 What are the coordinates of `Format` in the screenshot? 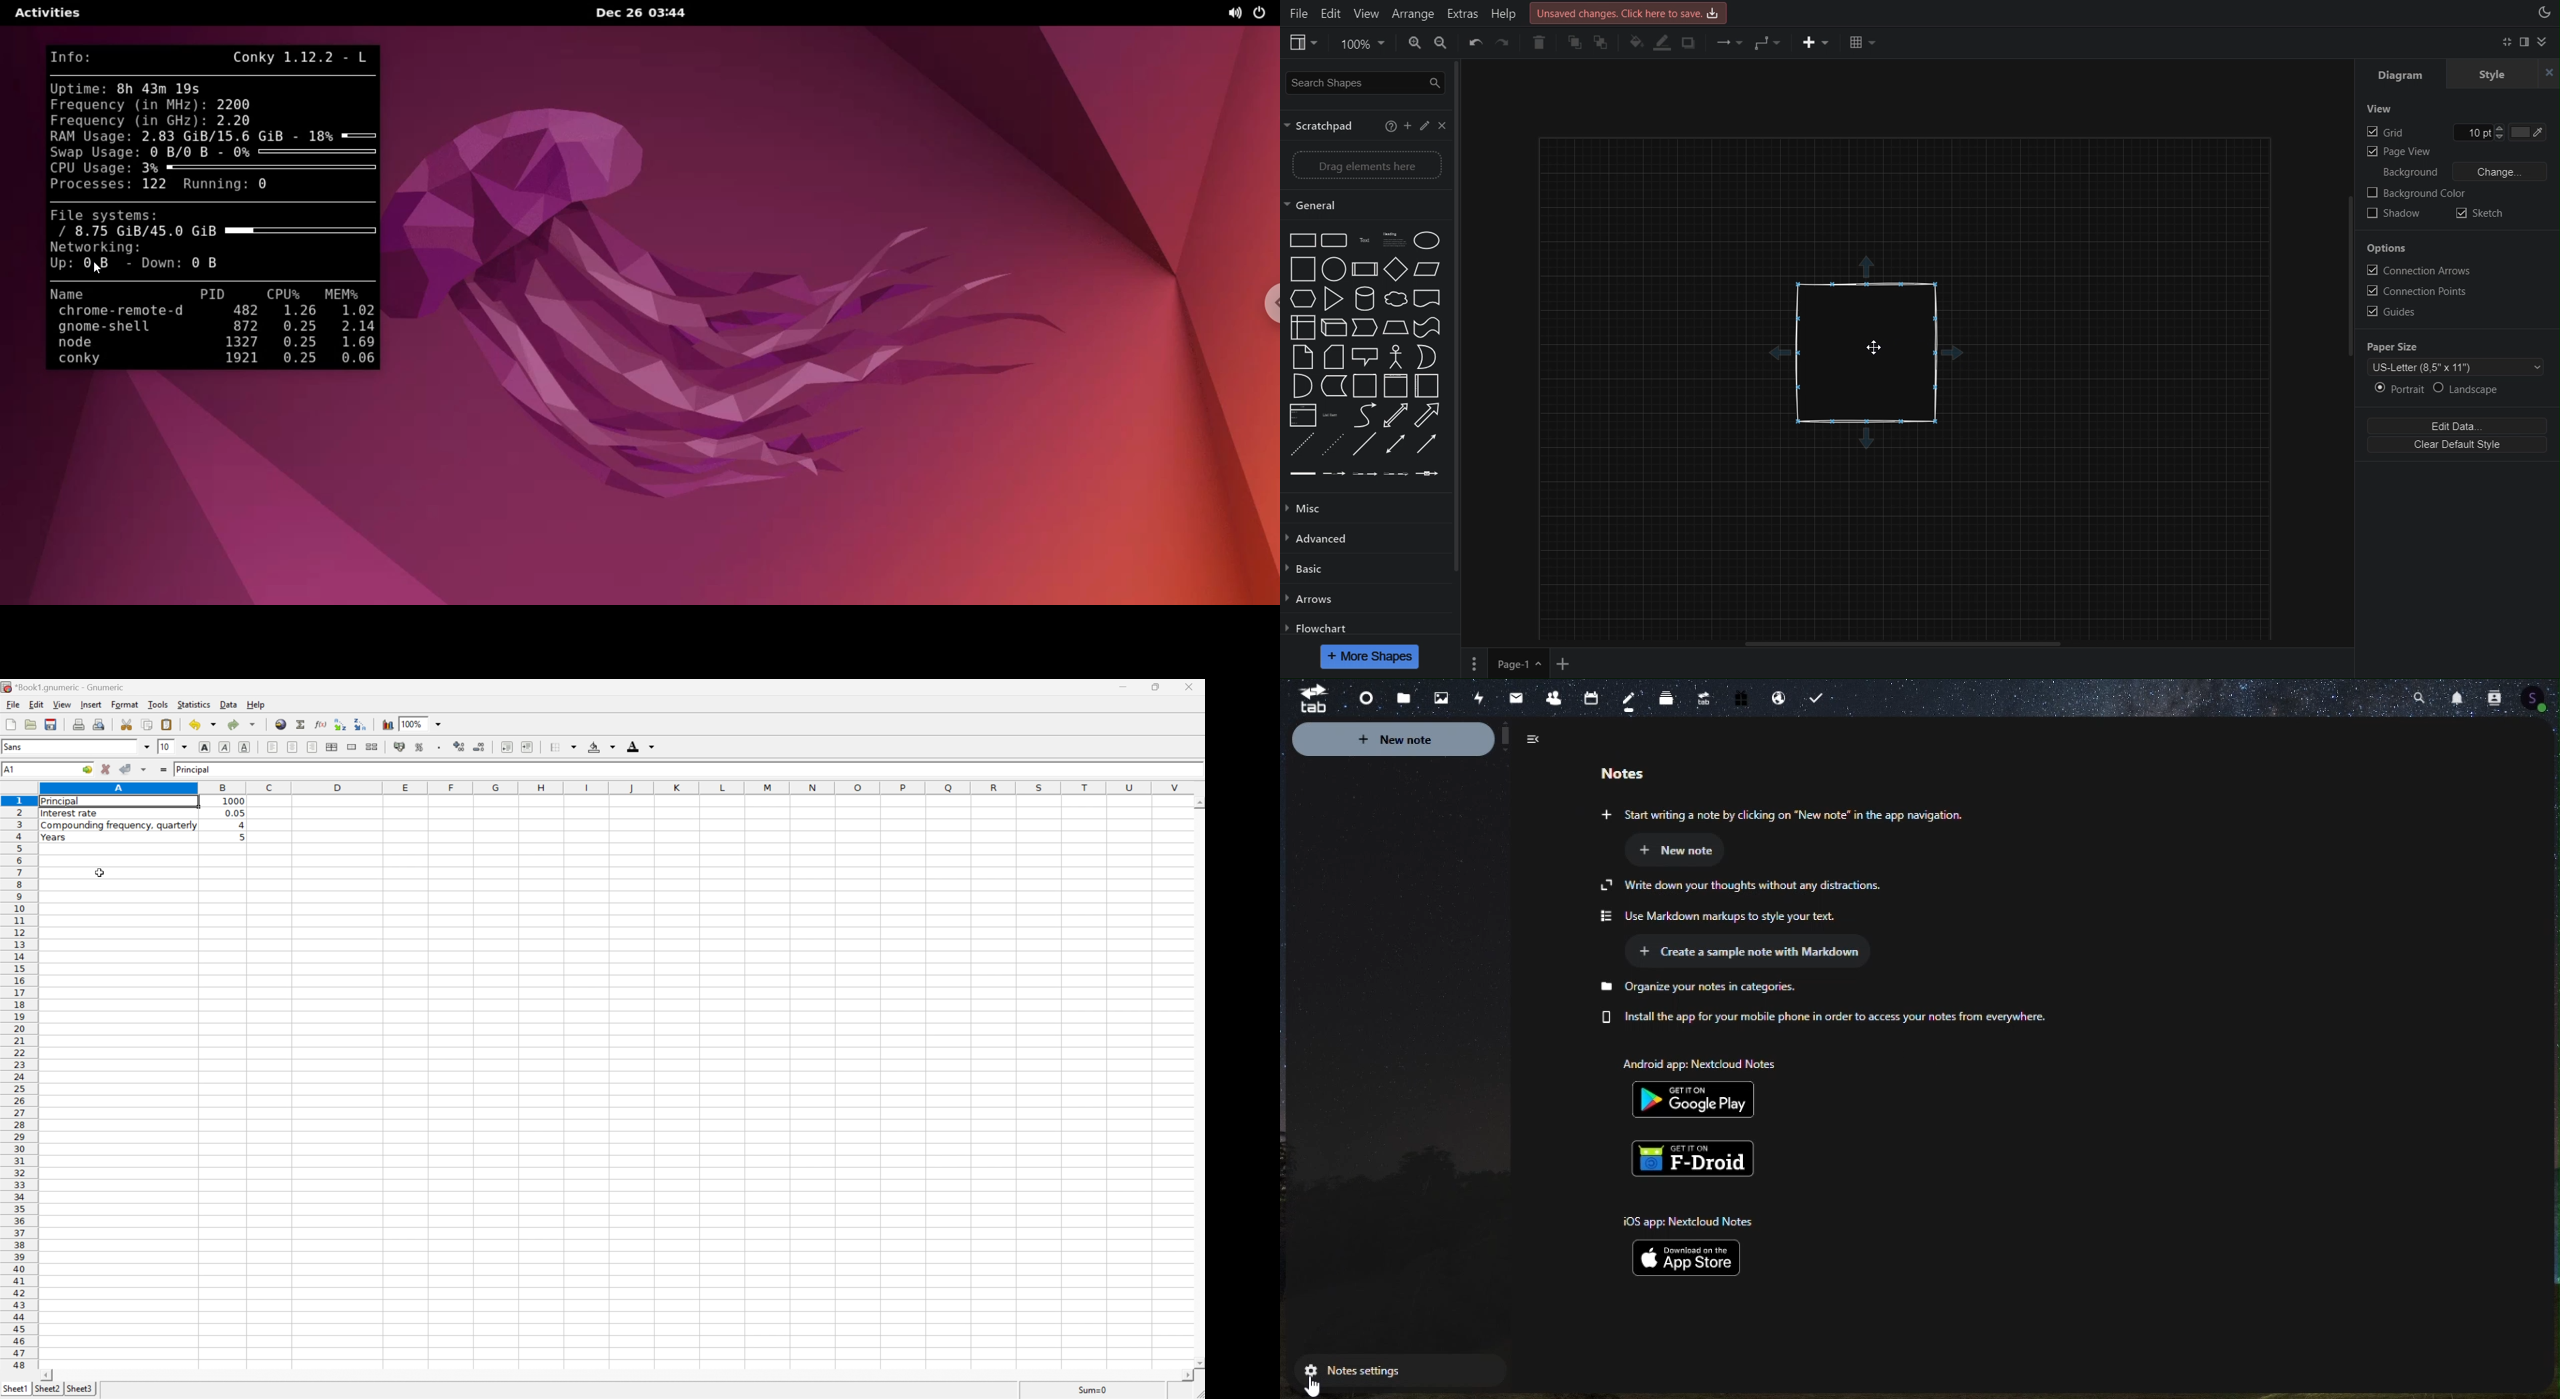 It's located at (2528, 45).